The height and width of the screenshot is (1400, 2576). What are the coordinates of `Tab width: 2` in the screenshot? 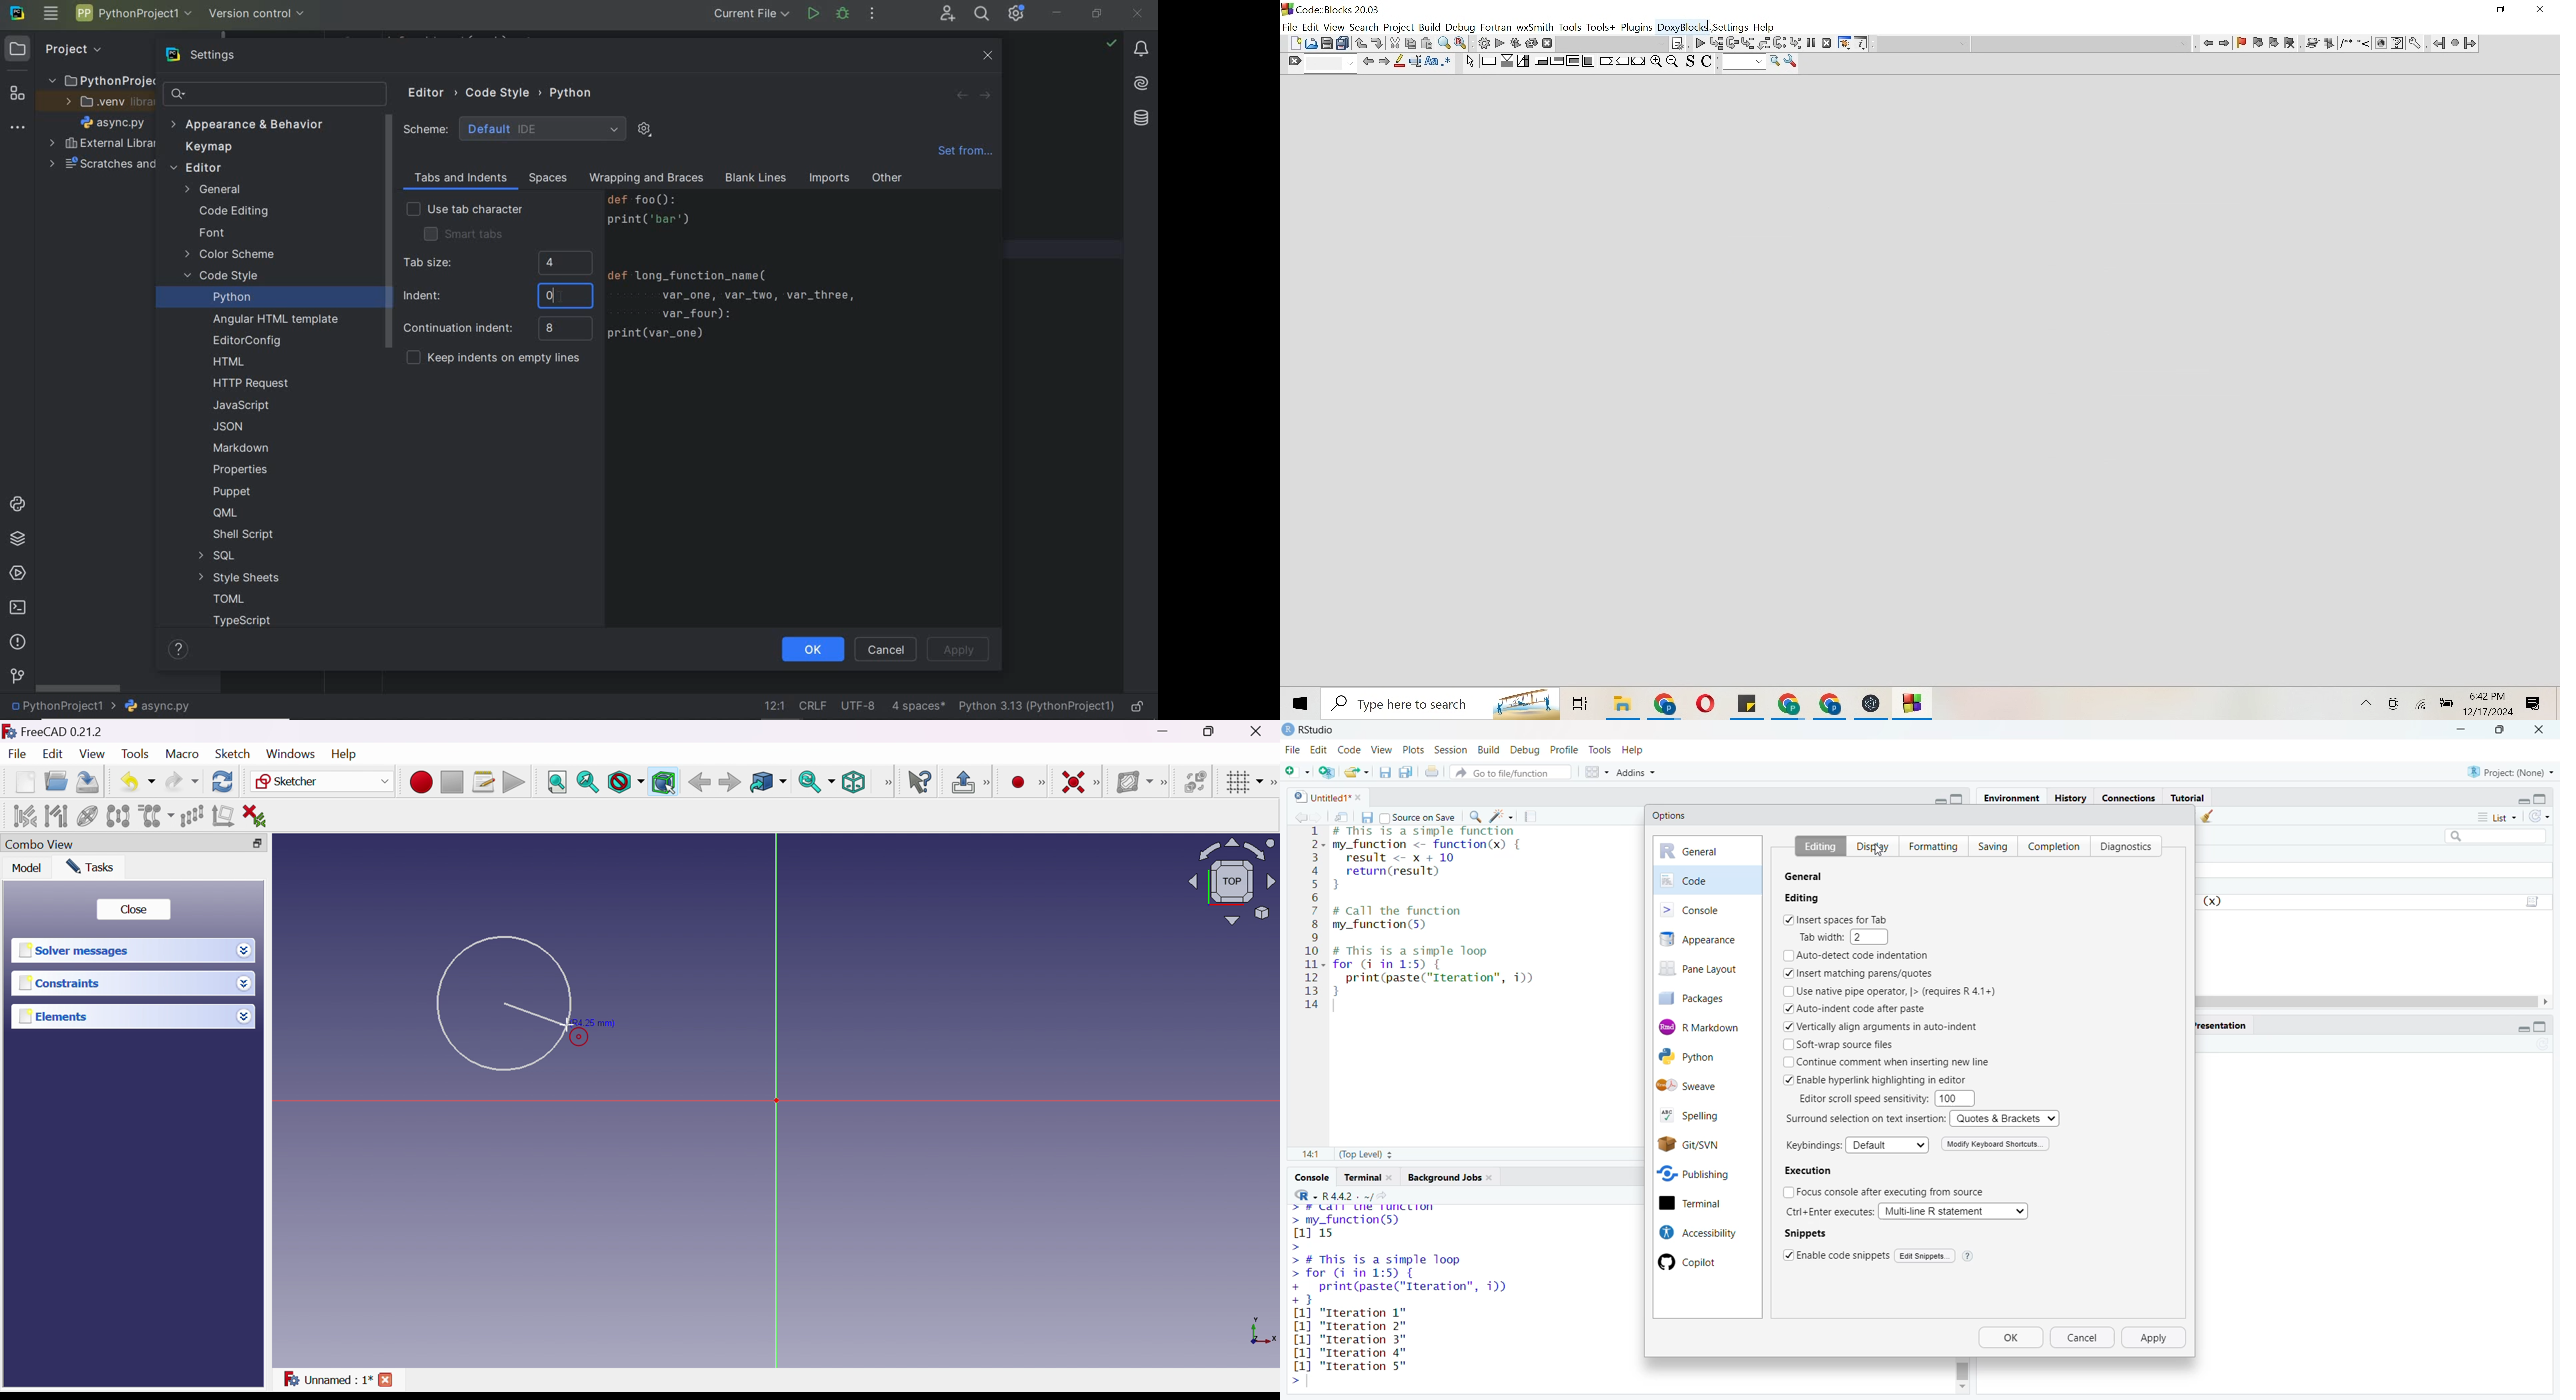 It's located at (1835, 936).